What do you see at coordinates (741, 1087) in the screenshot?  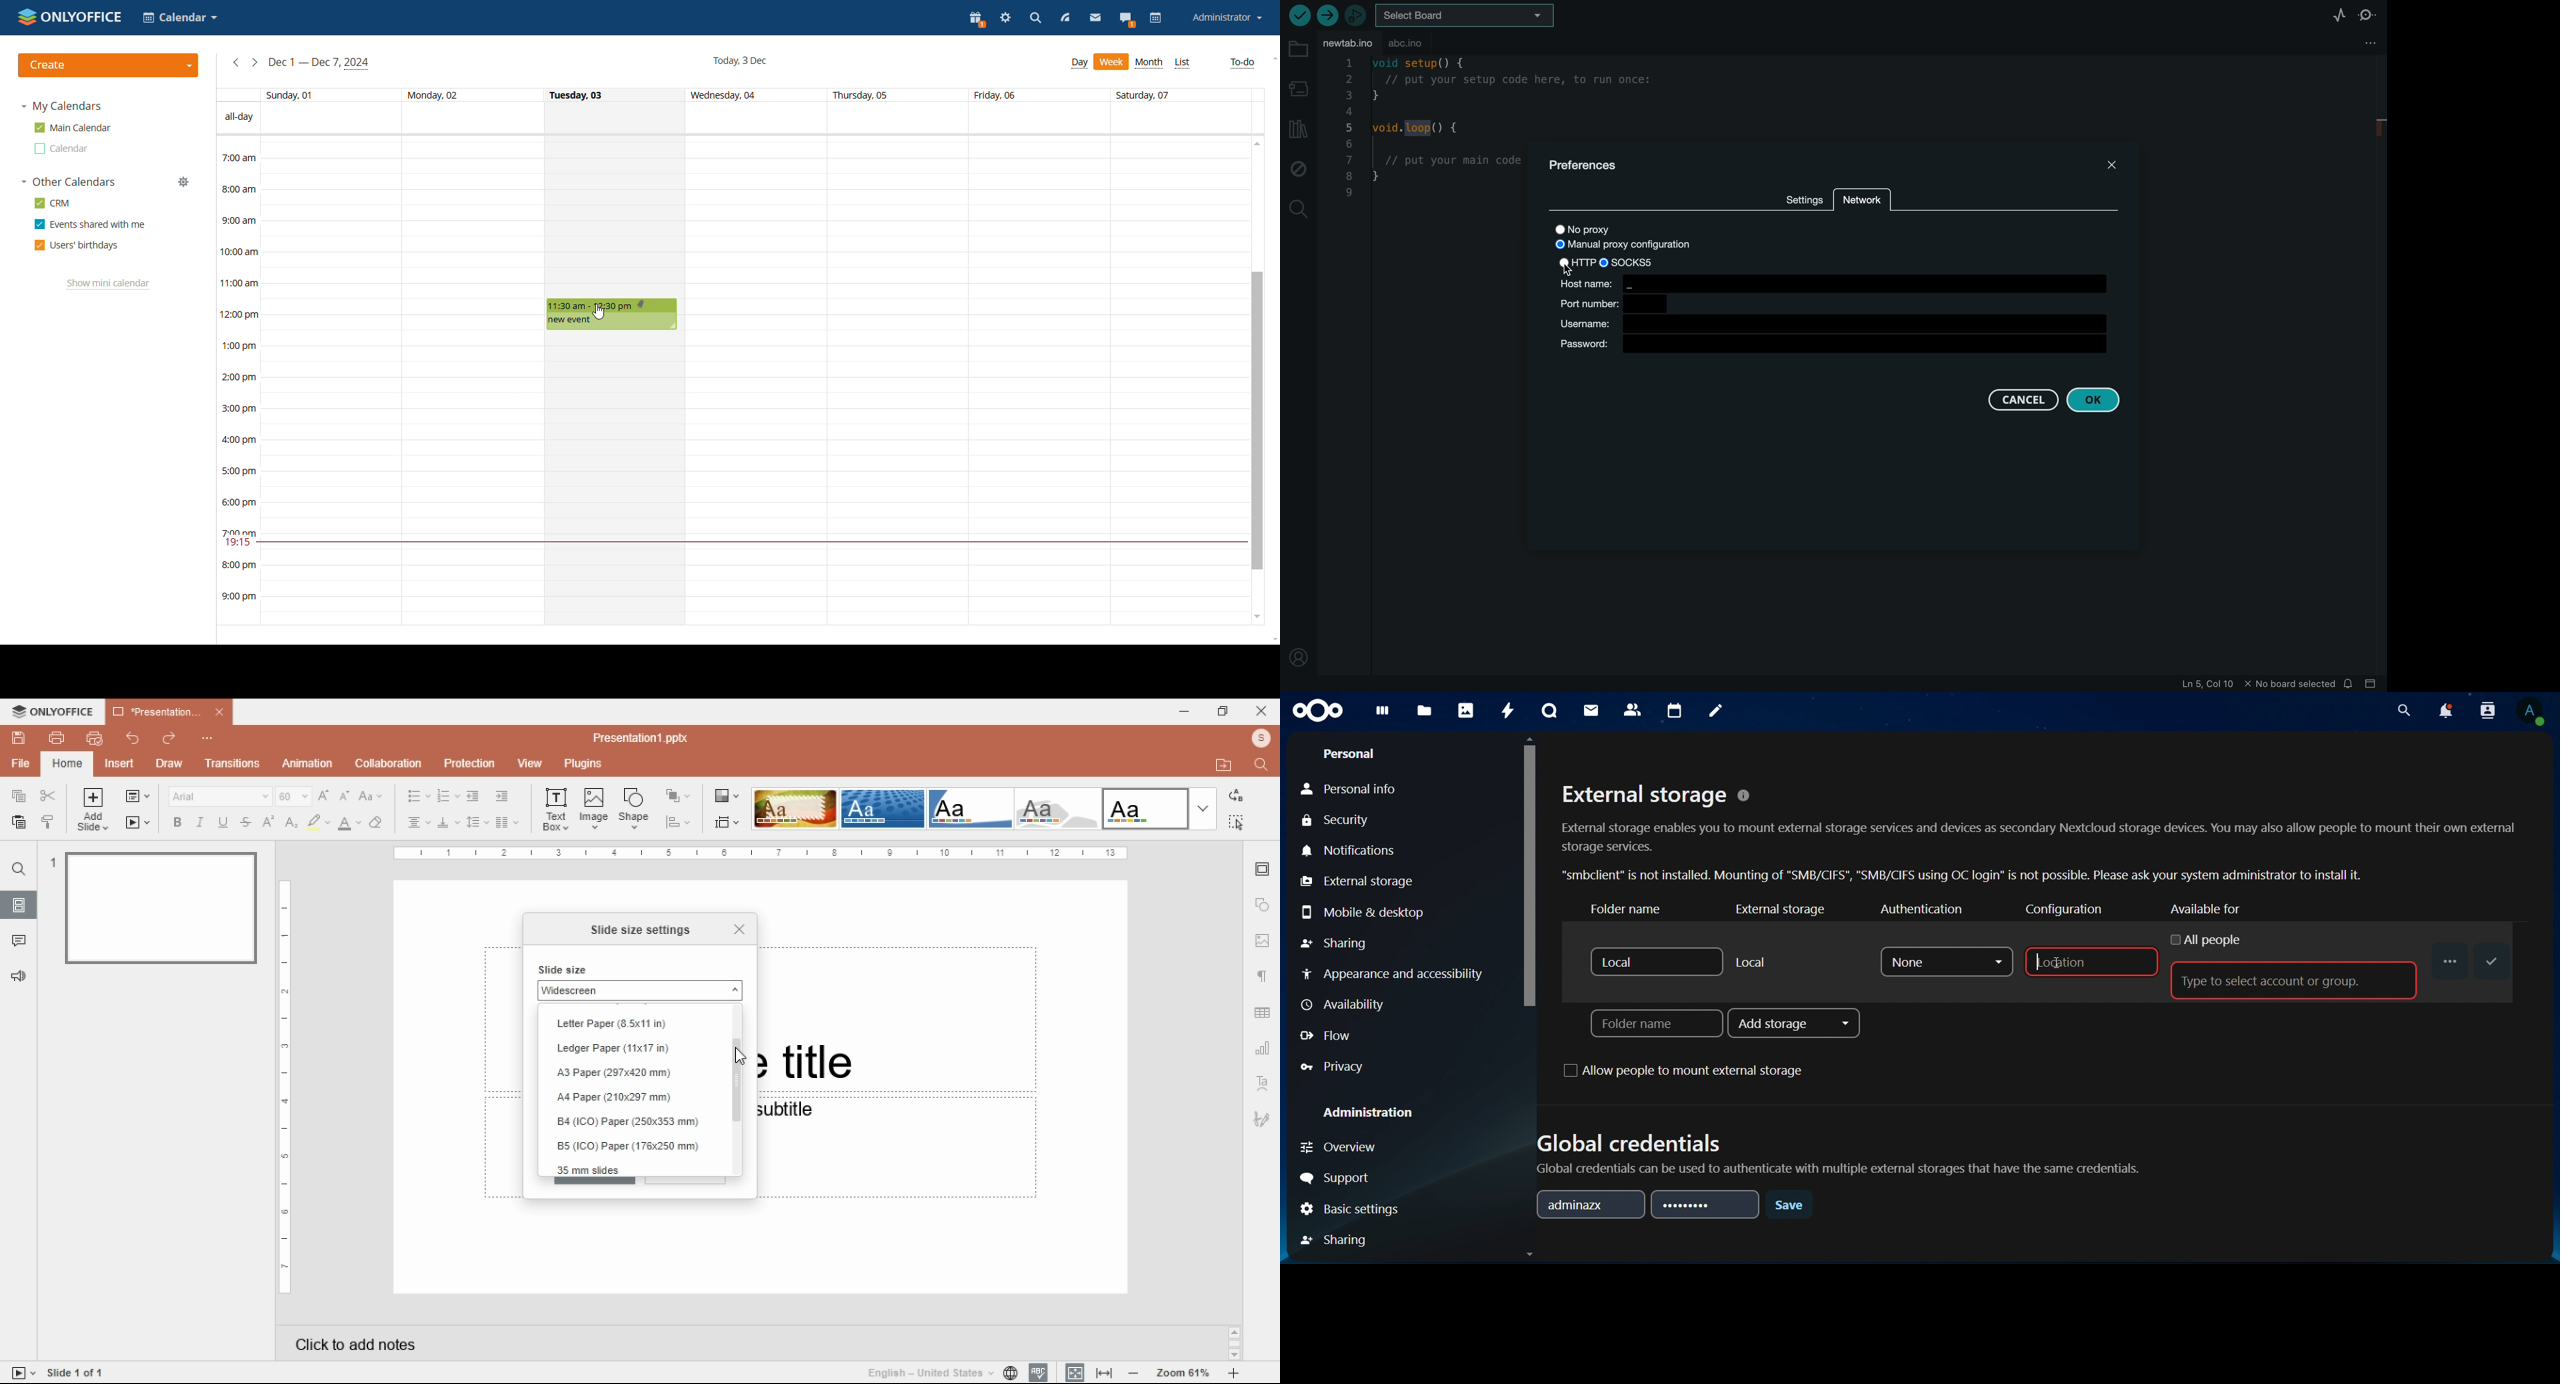 I see `scroll bar` at bounding box center [741, 1087].